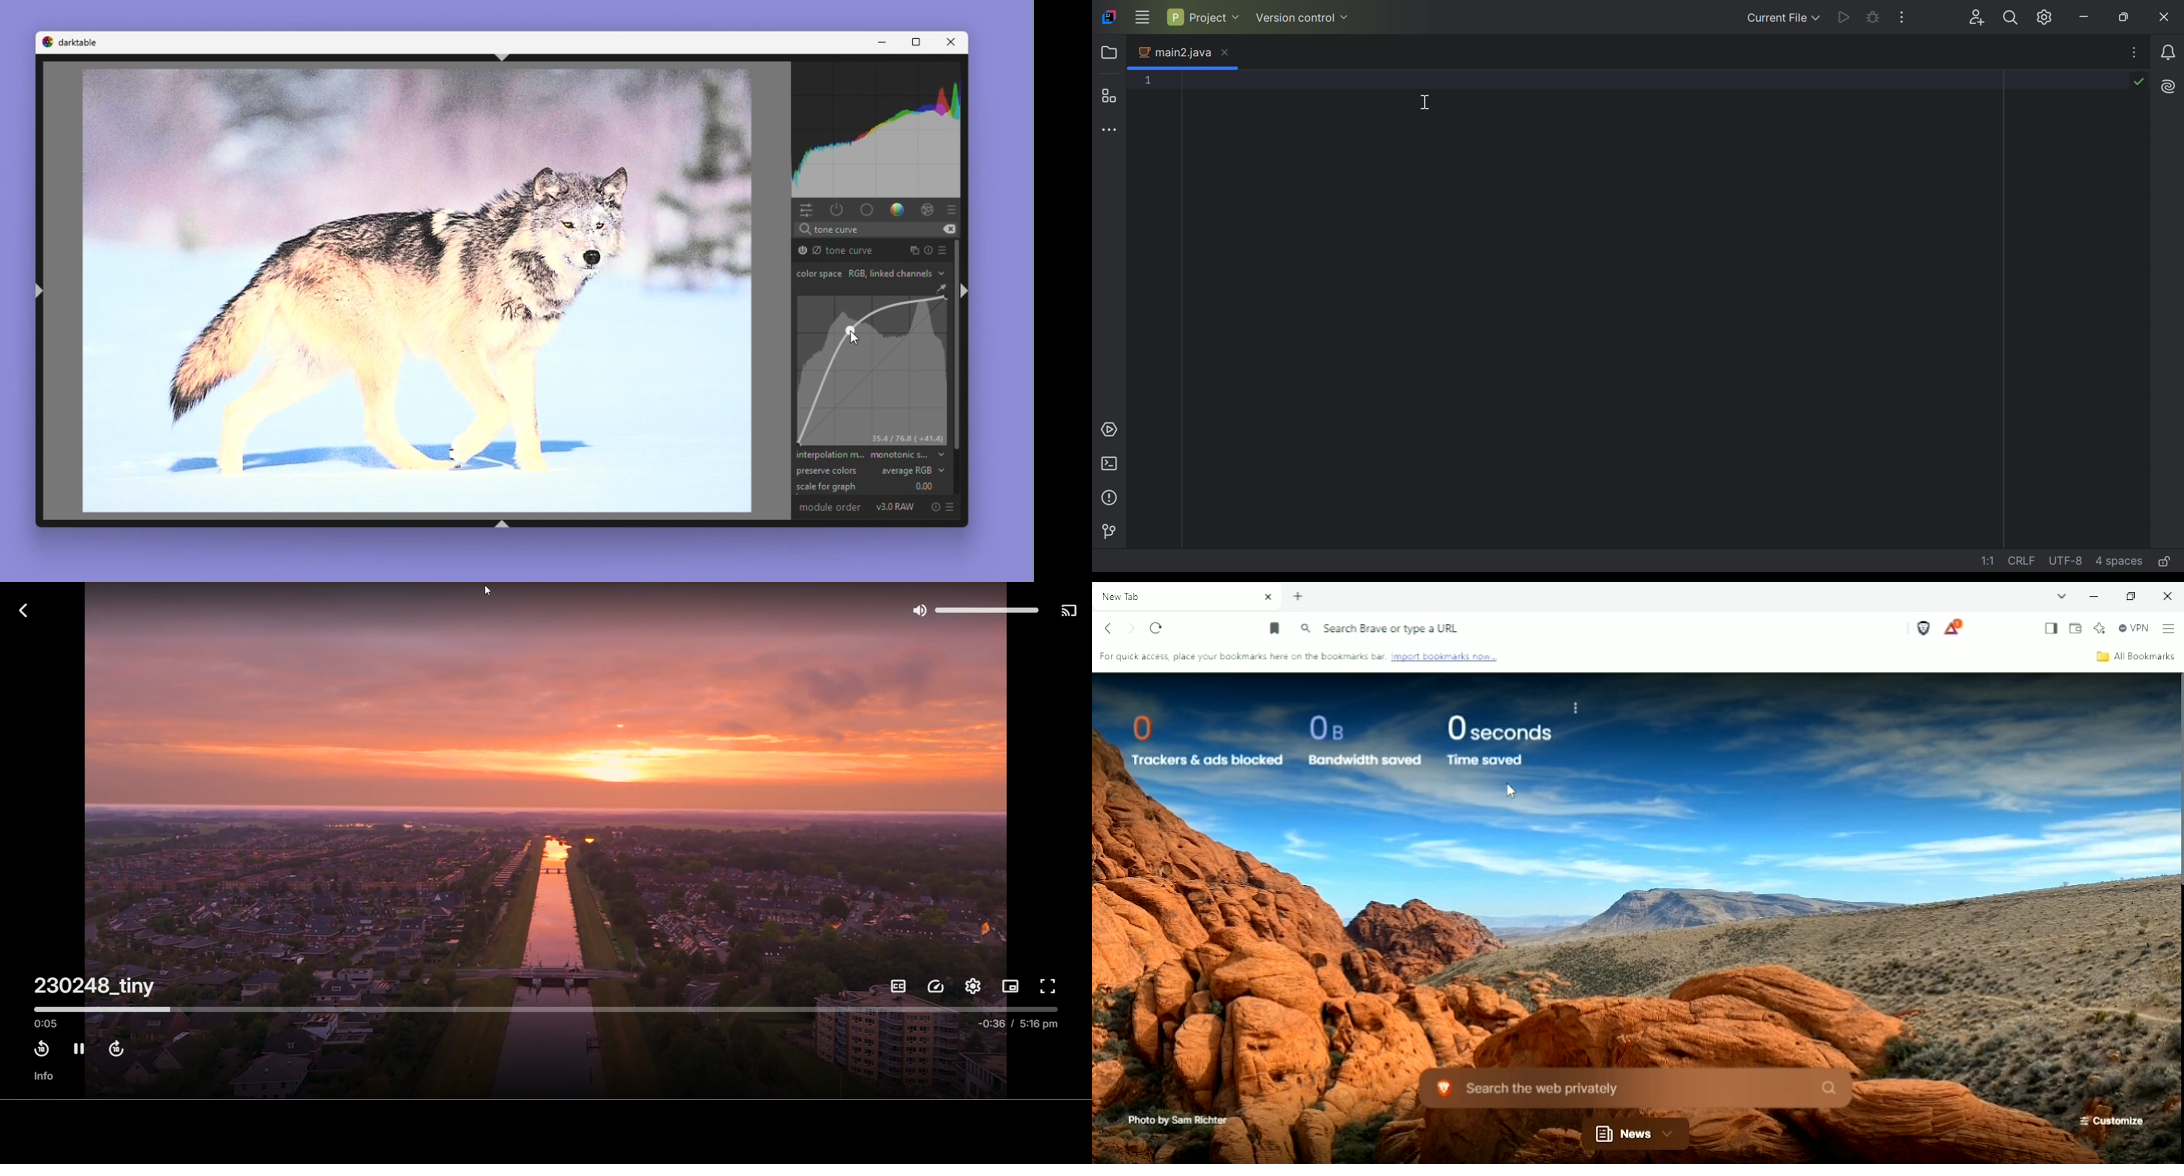  Describe the element at coordinates (975, 610) in the screenshot. I see `volume` at that location.